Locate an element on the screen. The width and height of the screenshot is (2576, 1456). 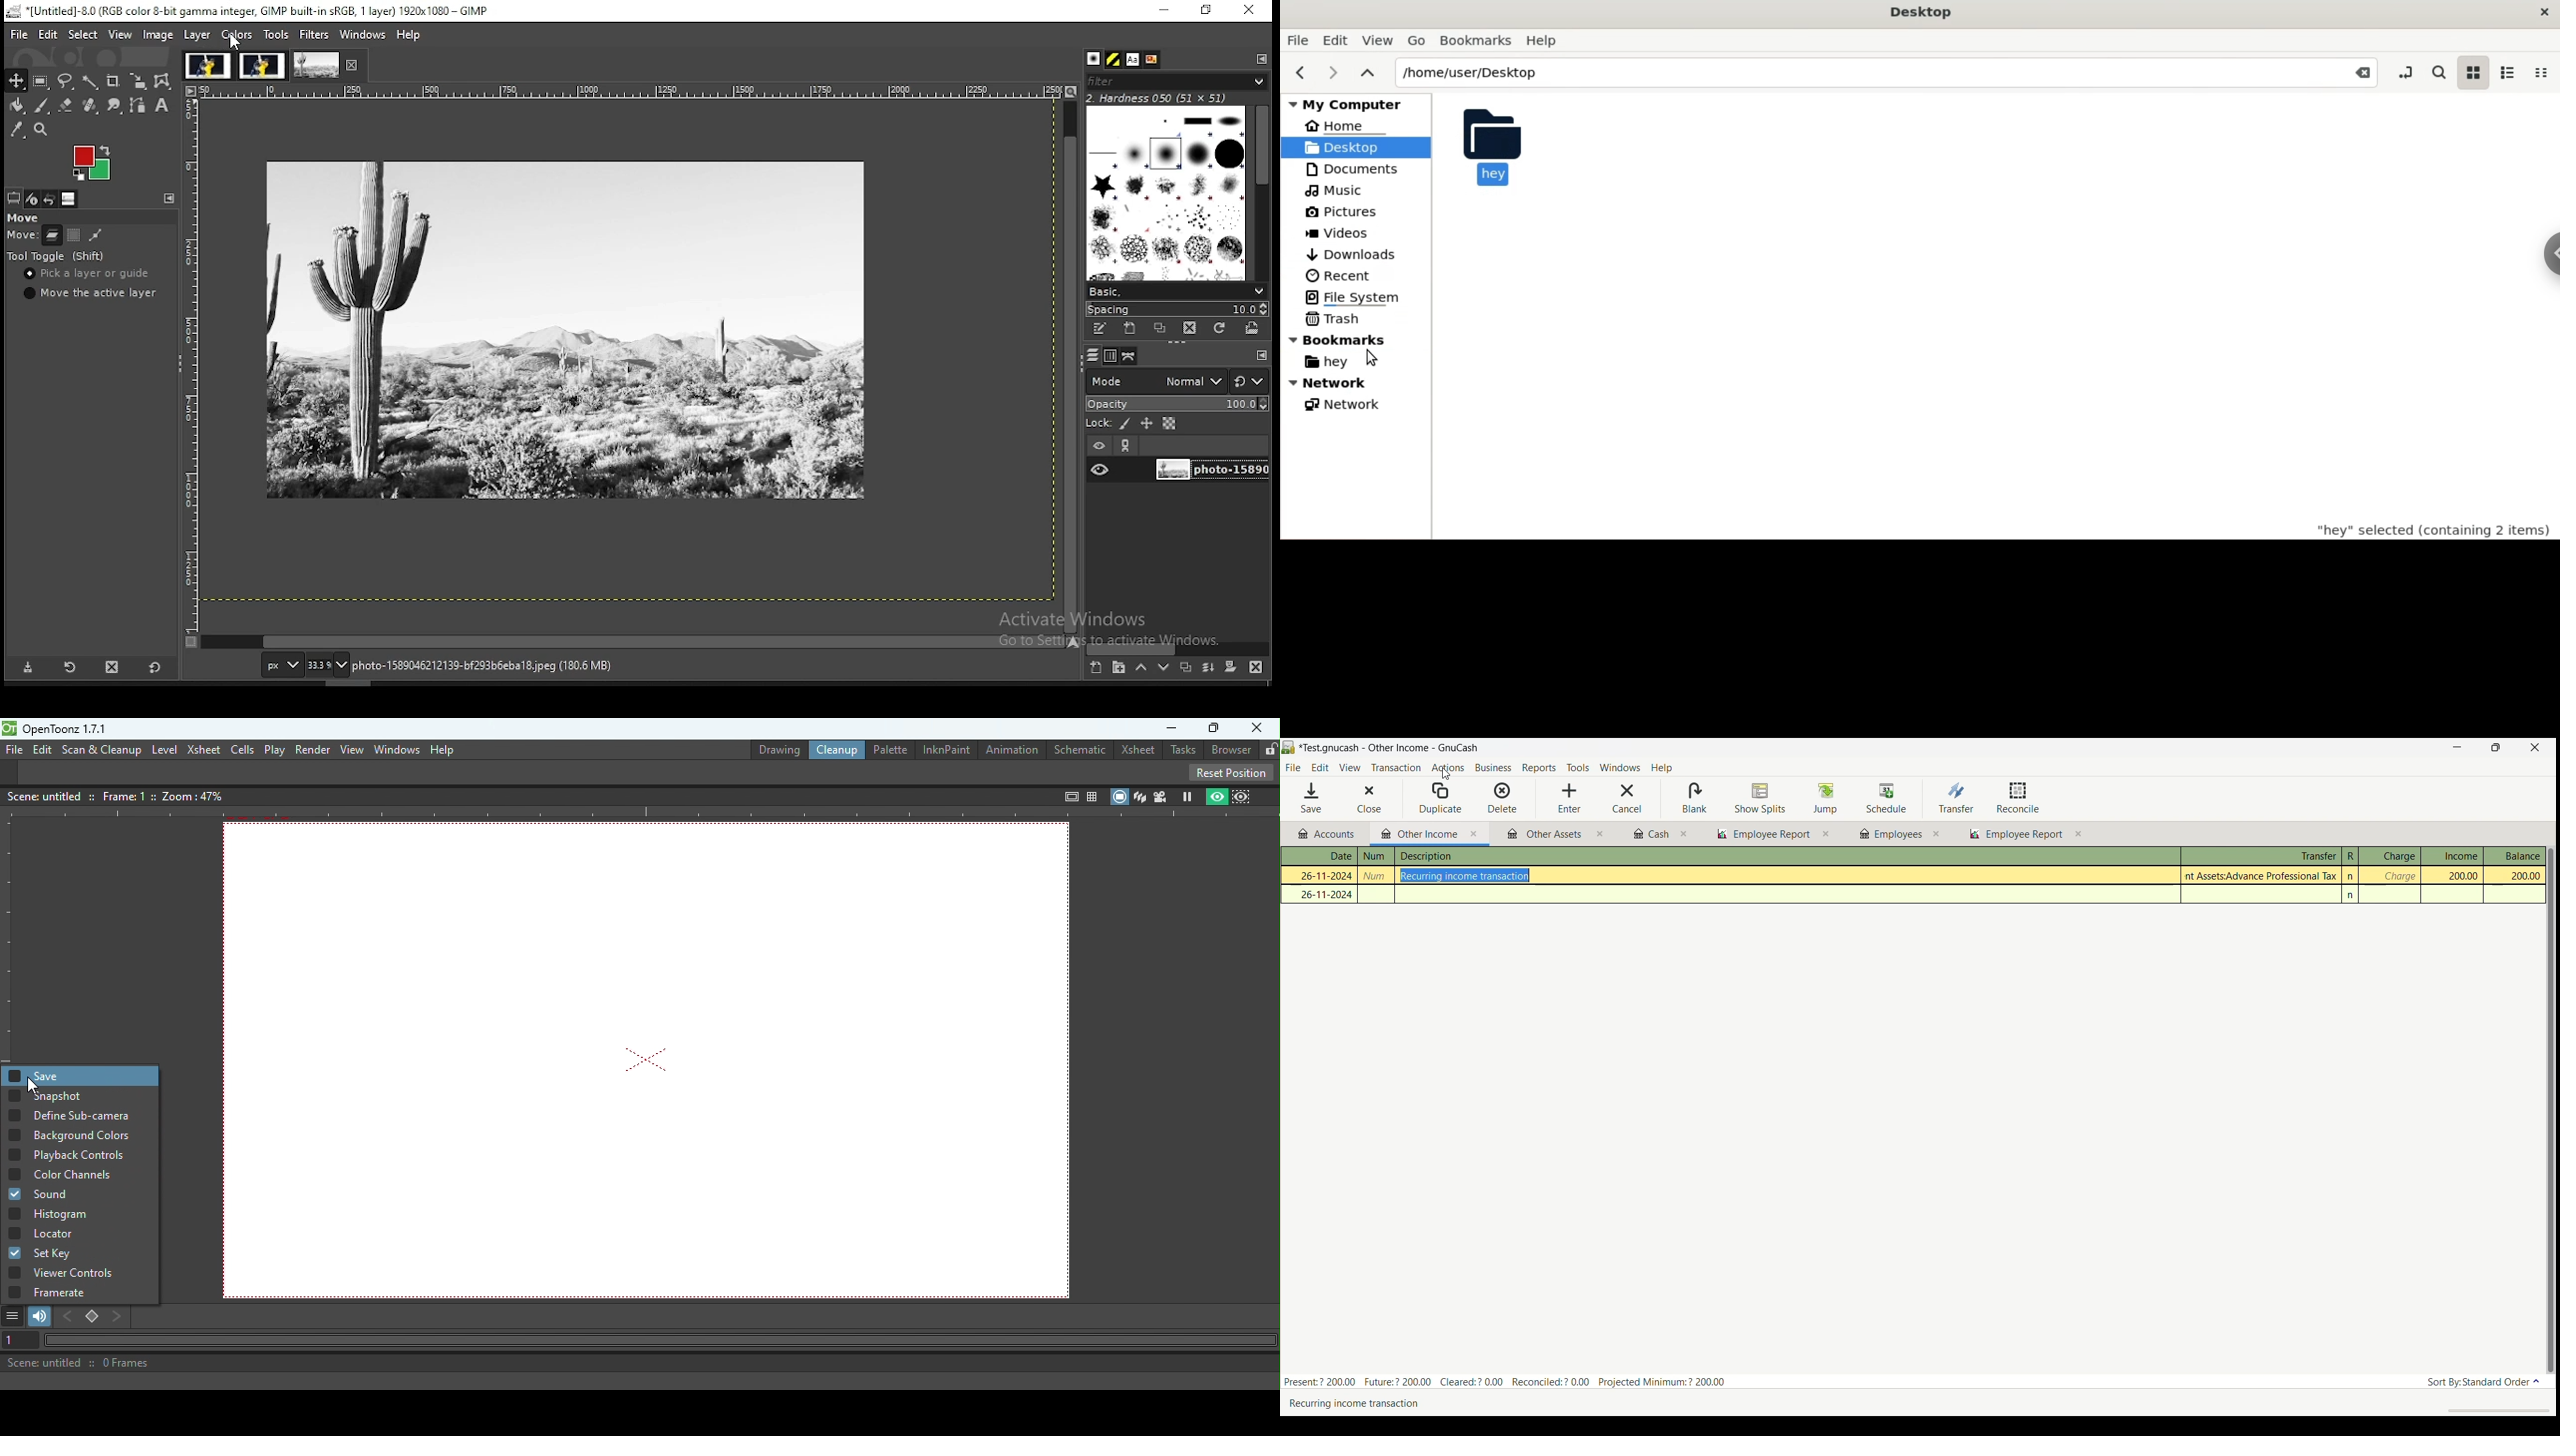
More options is located at coordinates (15, 1318).